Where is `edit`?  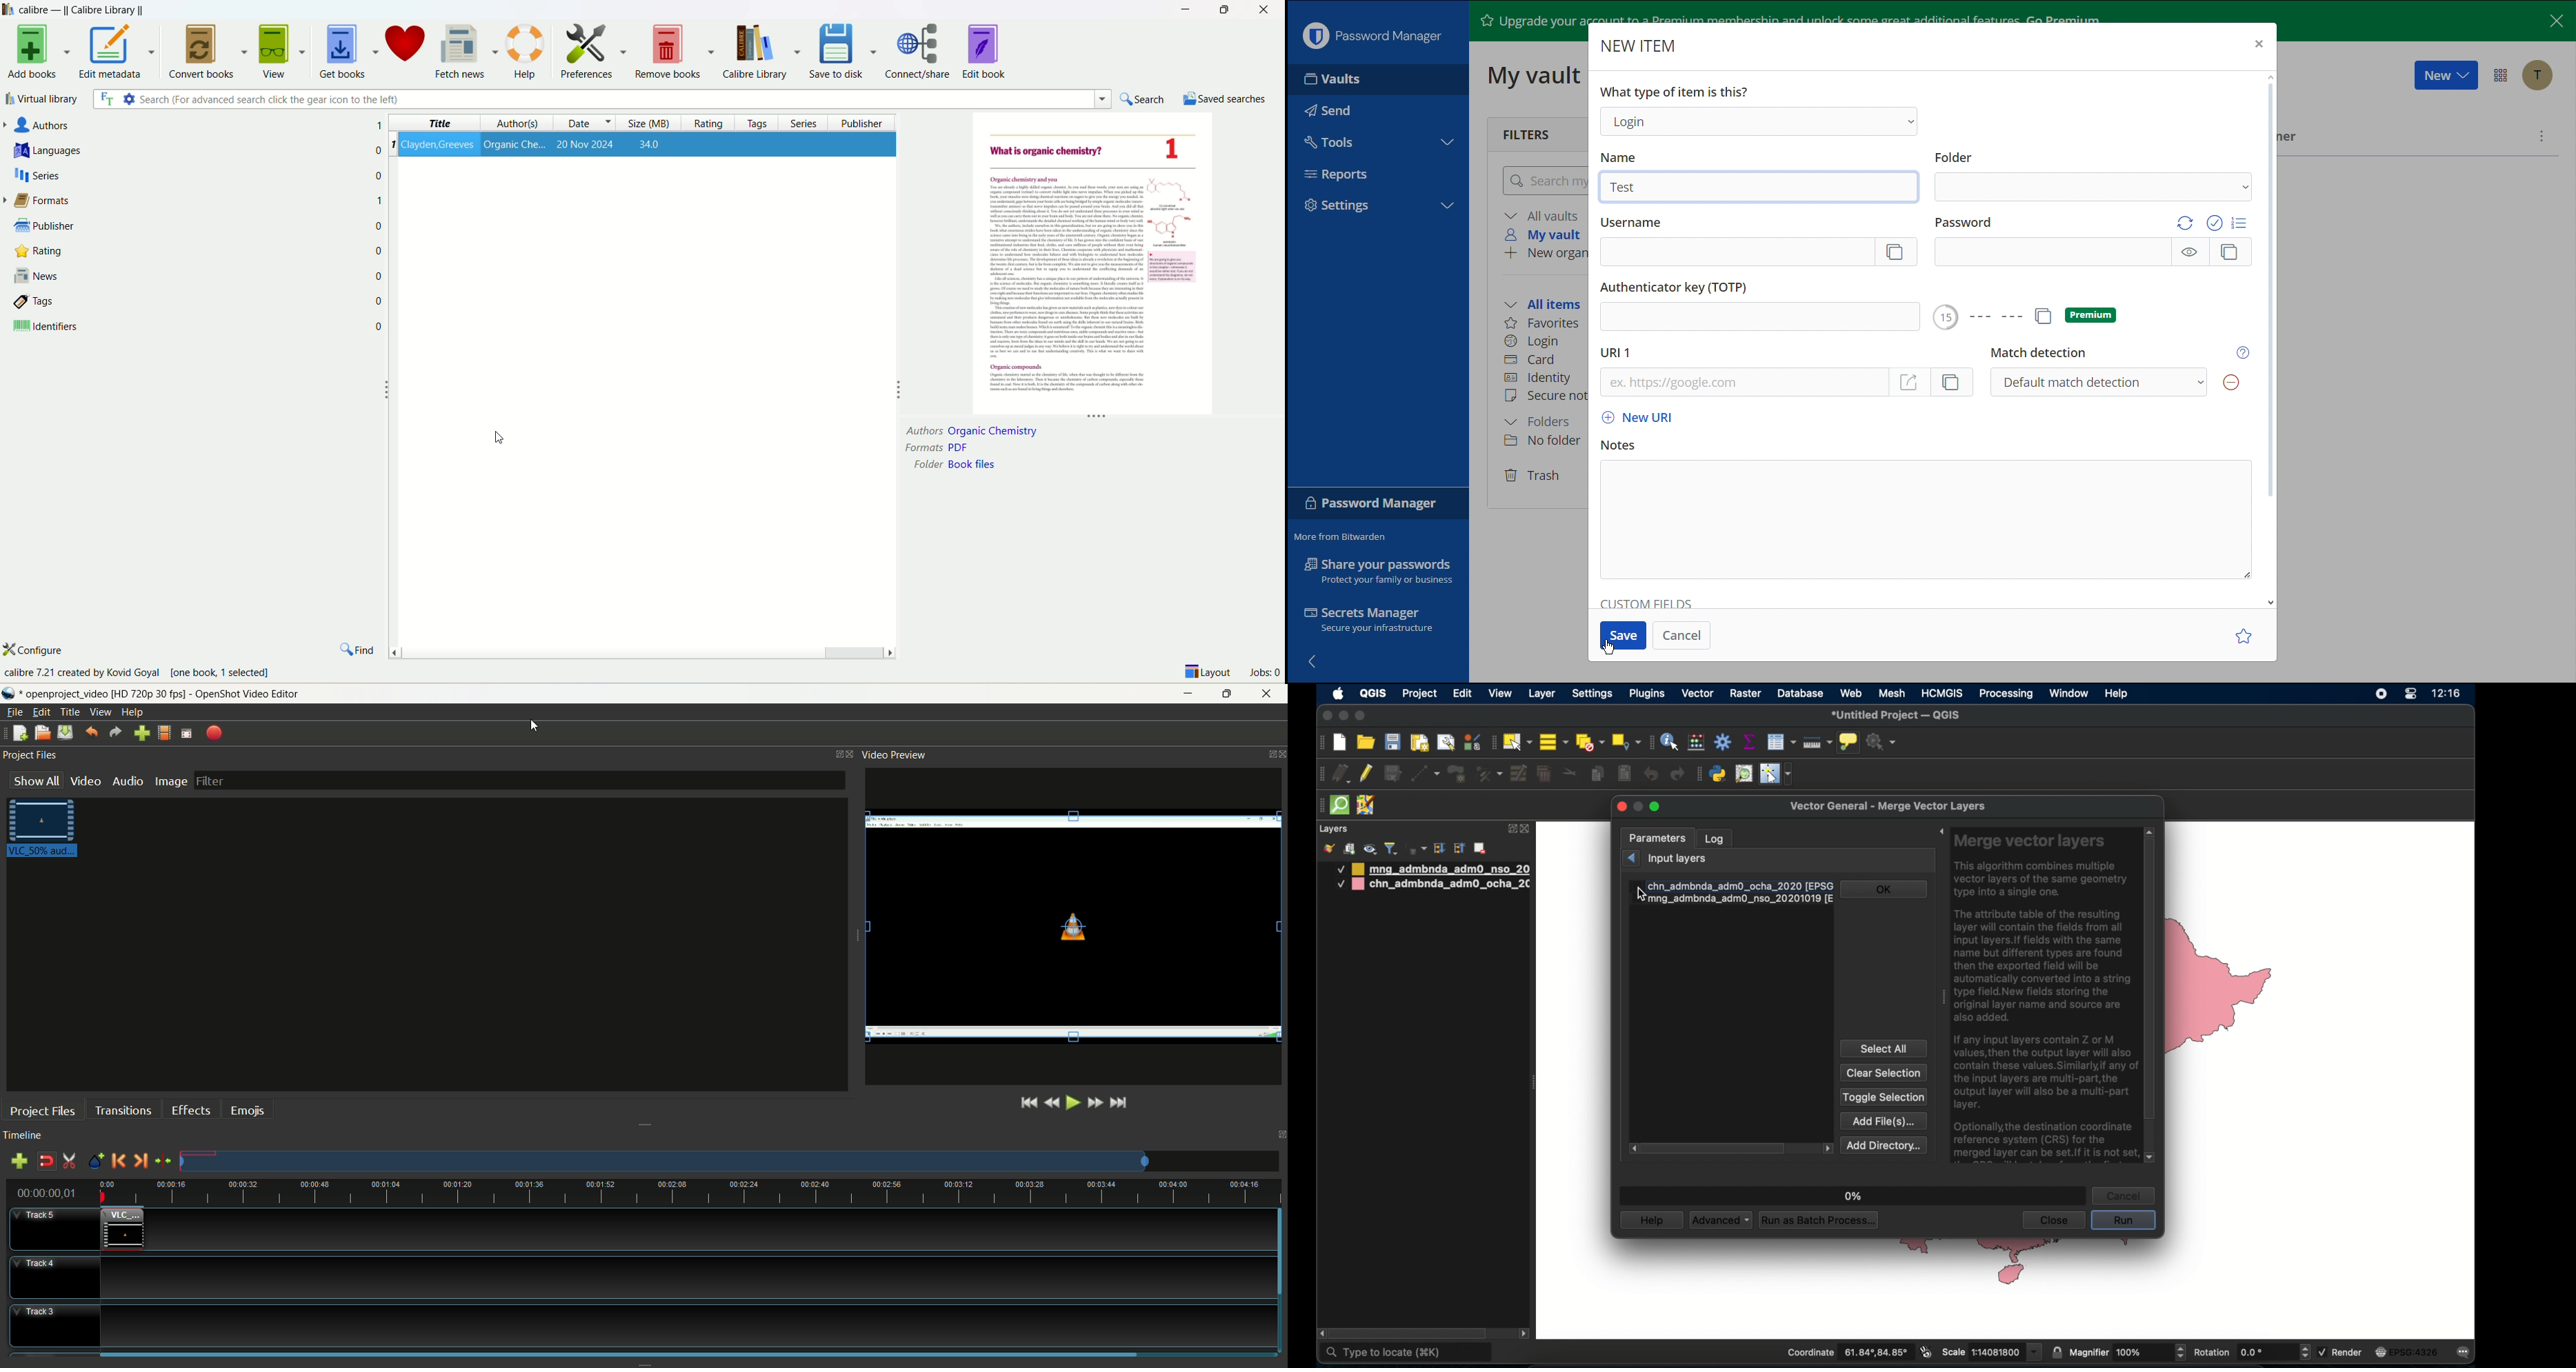
edit is located at coordinates (1462, 695).